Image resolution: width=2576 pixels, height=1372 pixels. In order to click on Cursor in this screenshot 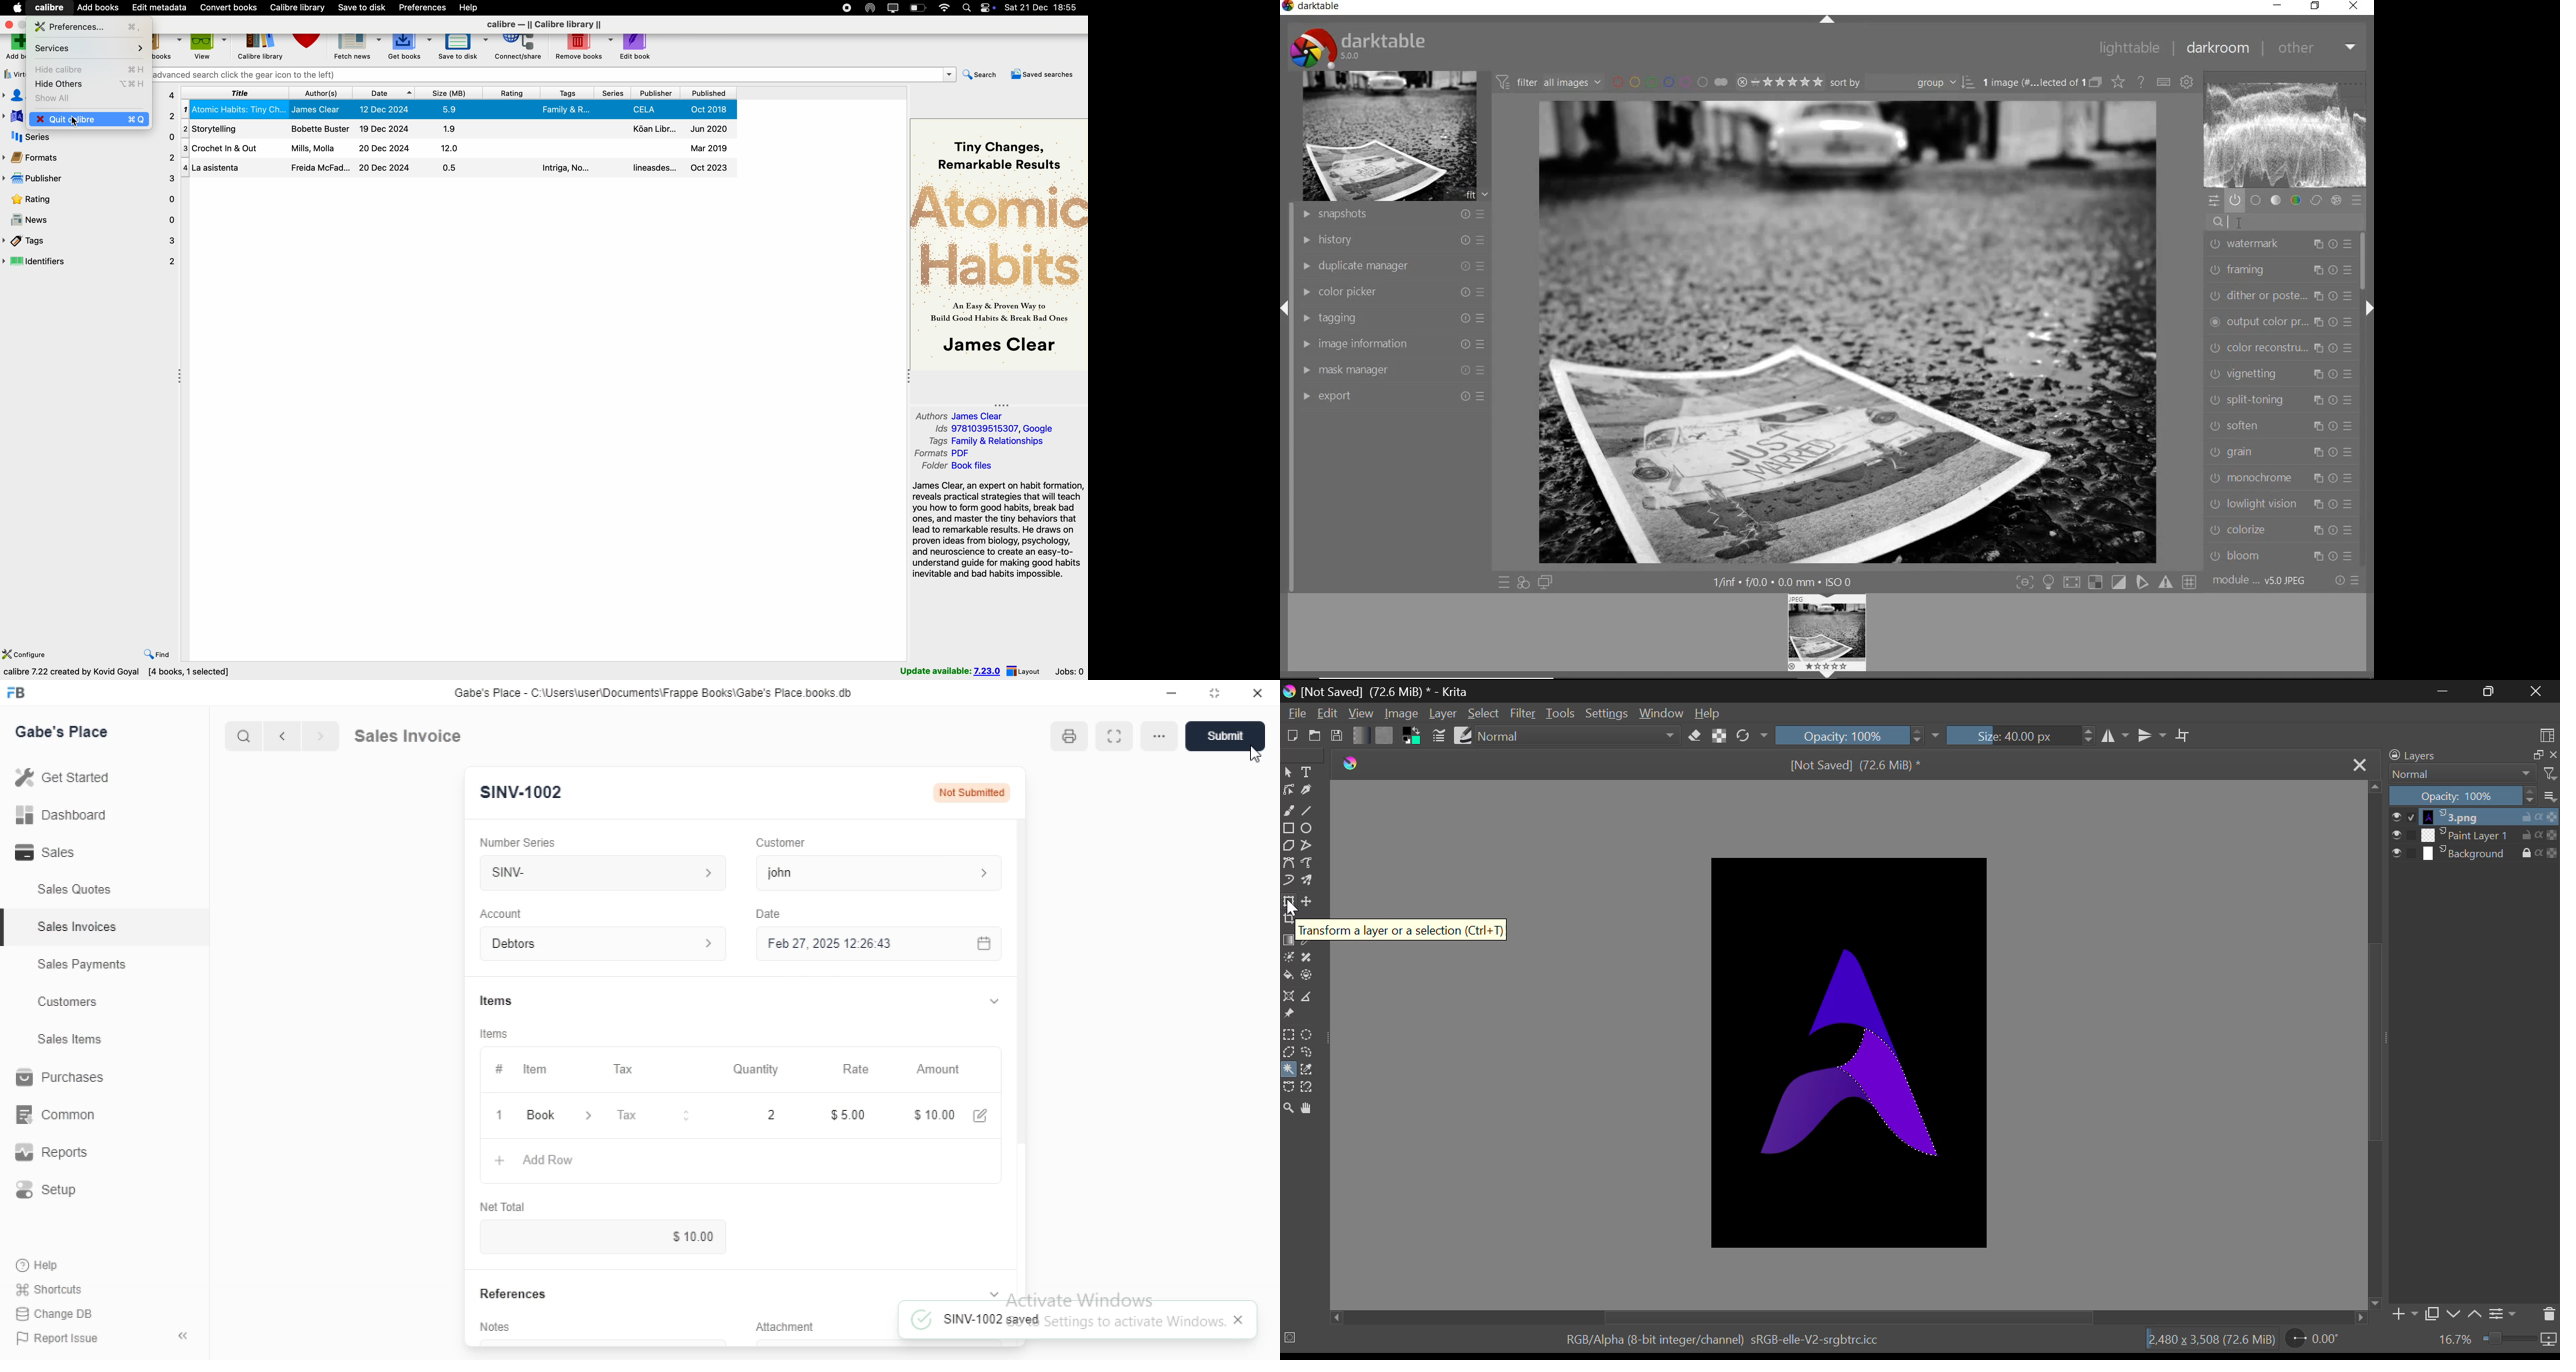, I will do `click(1259, 753)`.